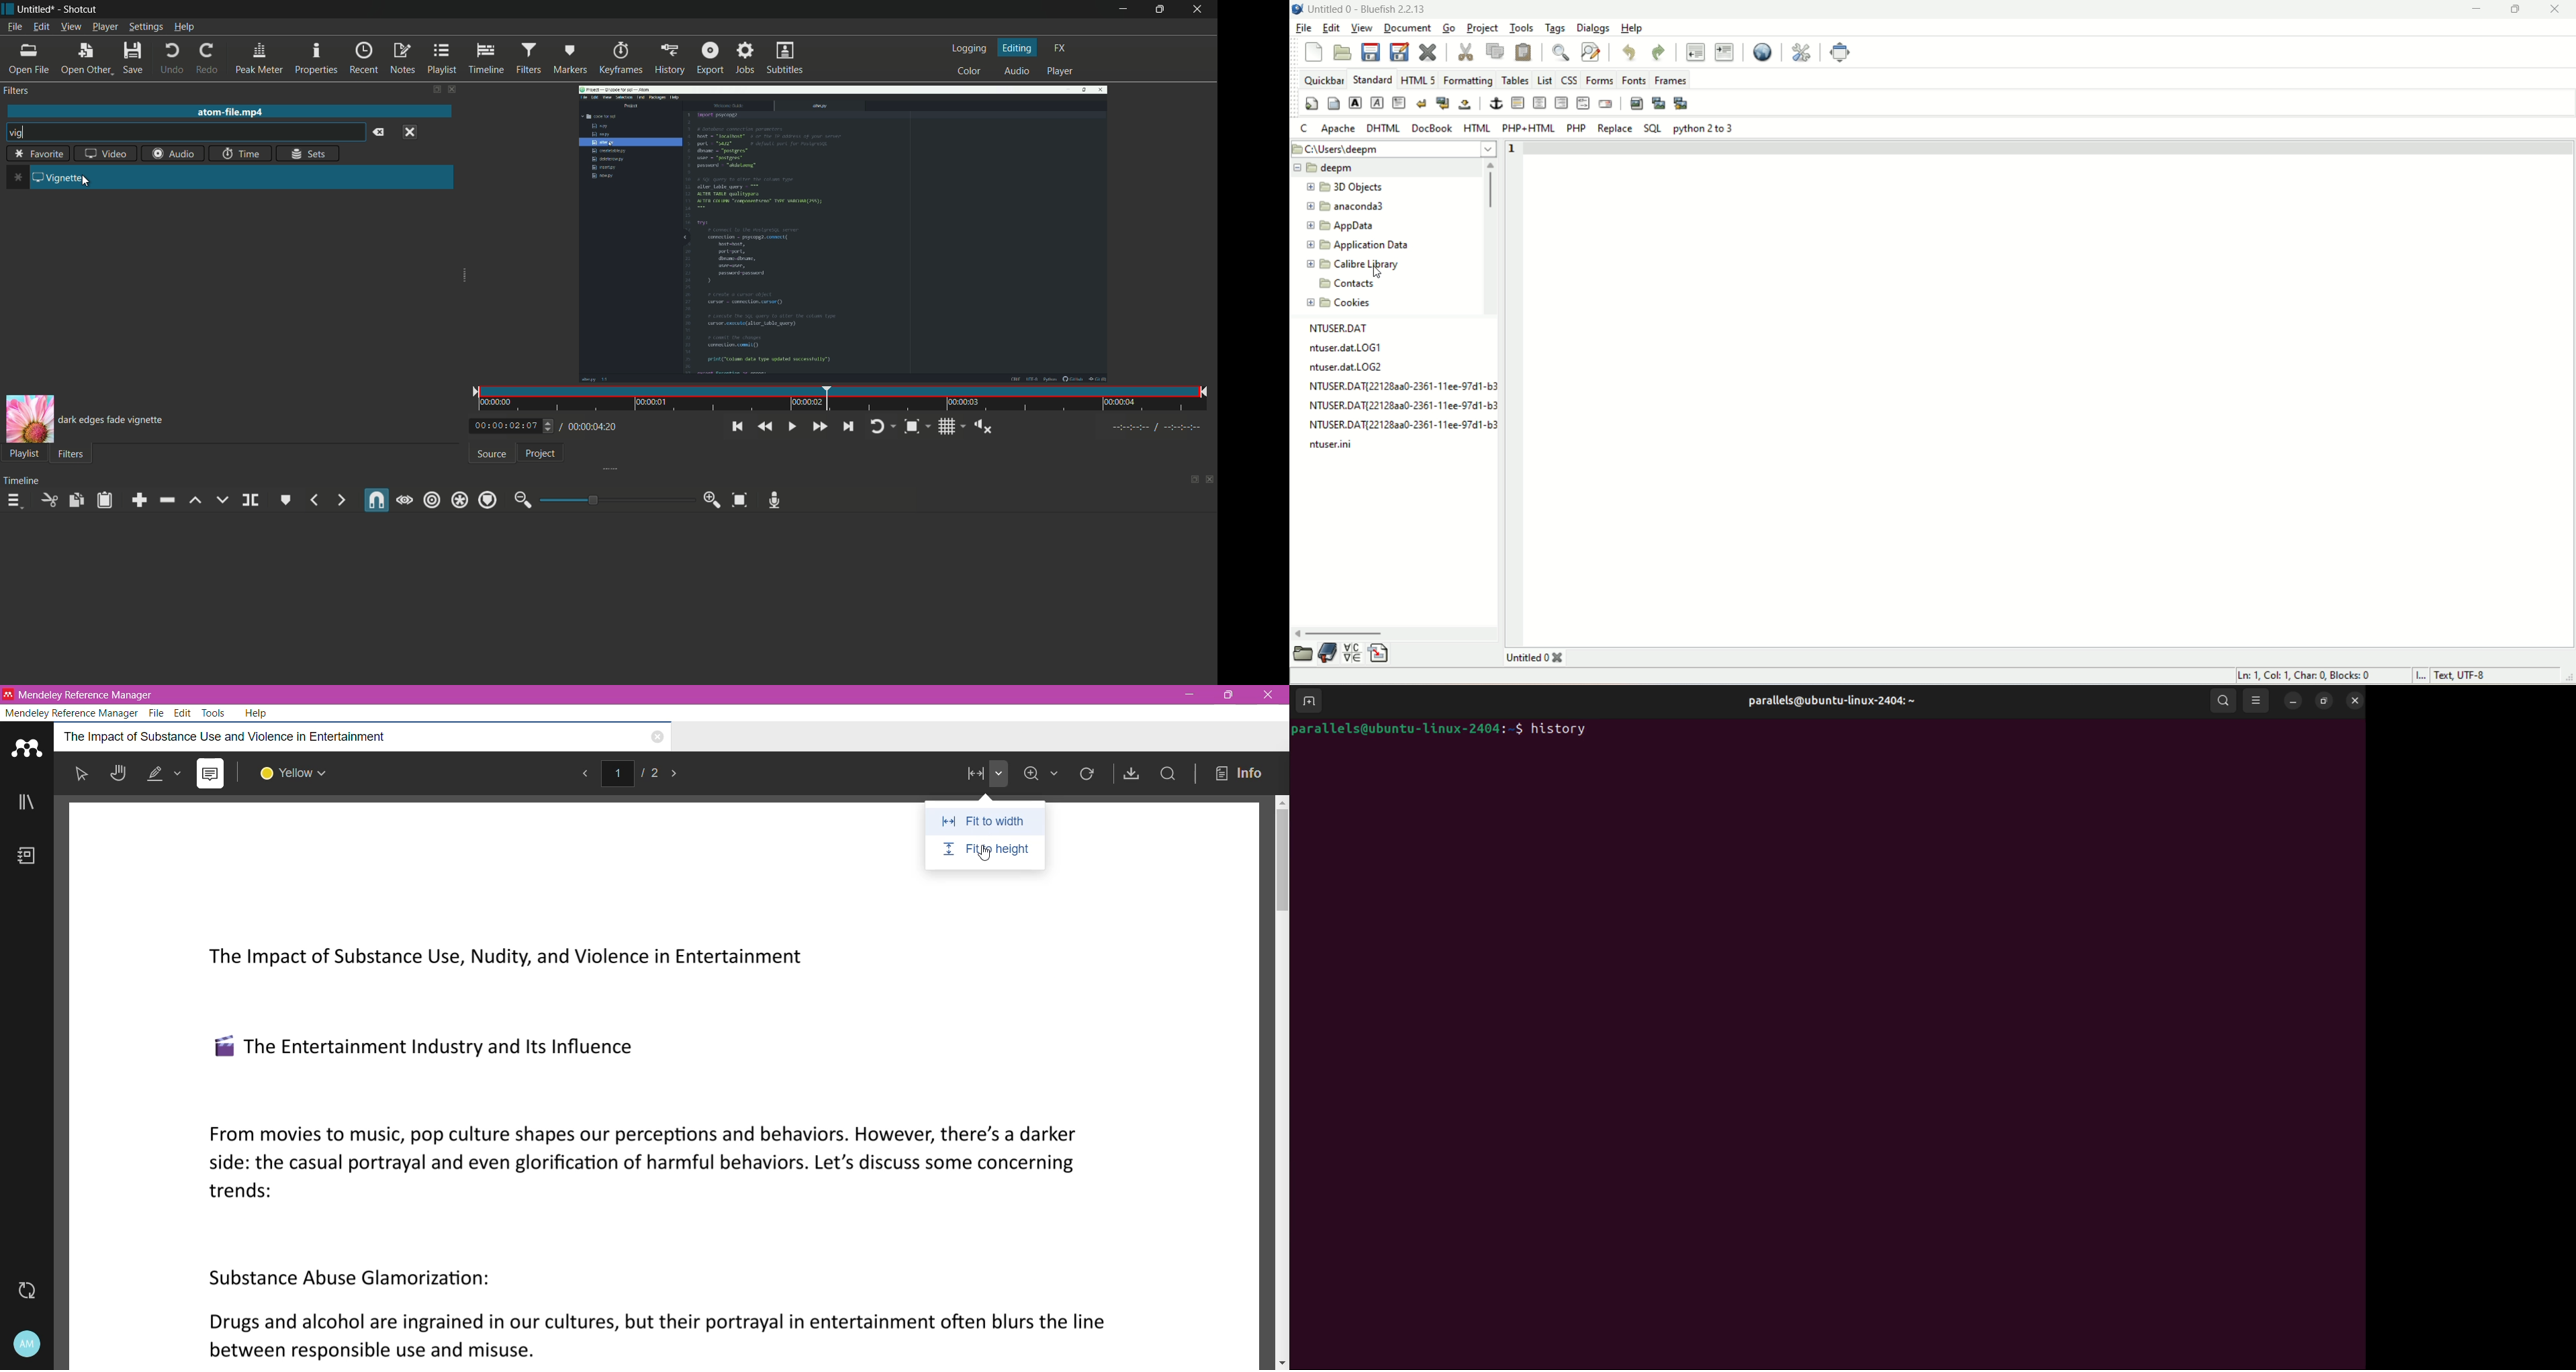 The height and width of the screenshot is (1372, 2576). What do you see at coordinates (1614, 131) in the screenshot?
I see `REPLACE` at bounding box center [1614, 131].